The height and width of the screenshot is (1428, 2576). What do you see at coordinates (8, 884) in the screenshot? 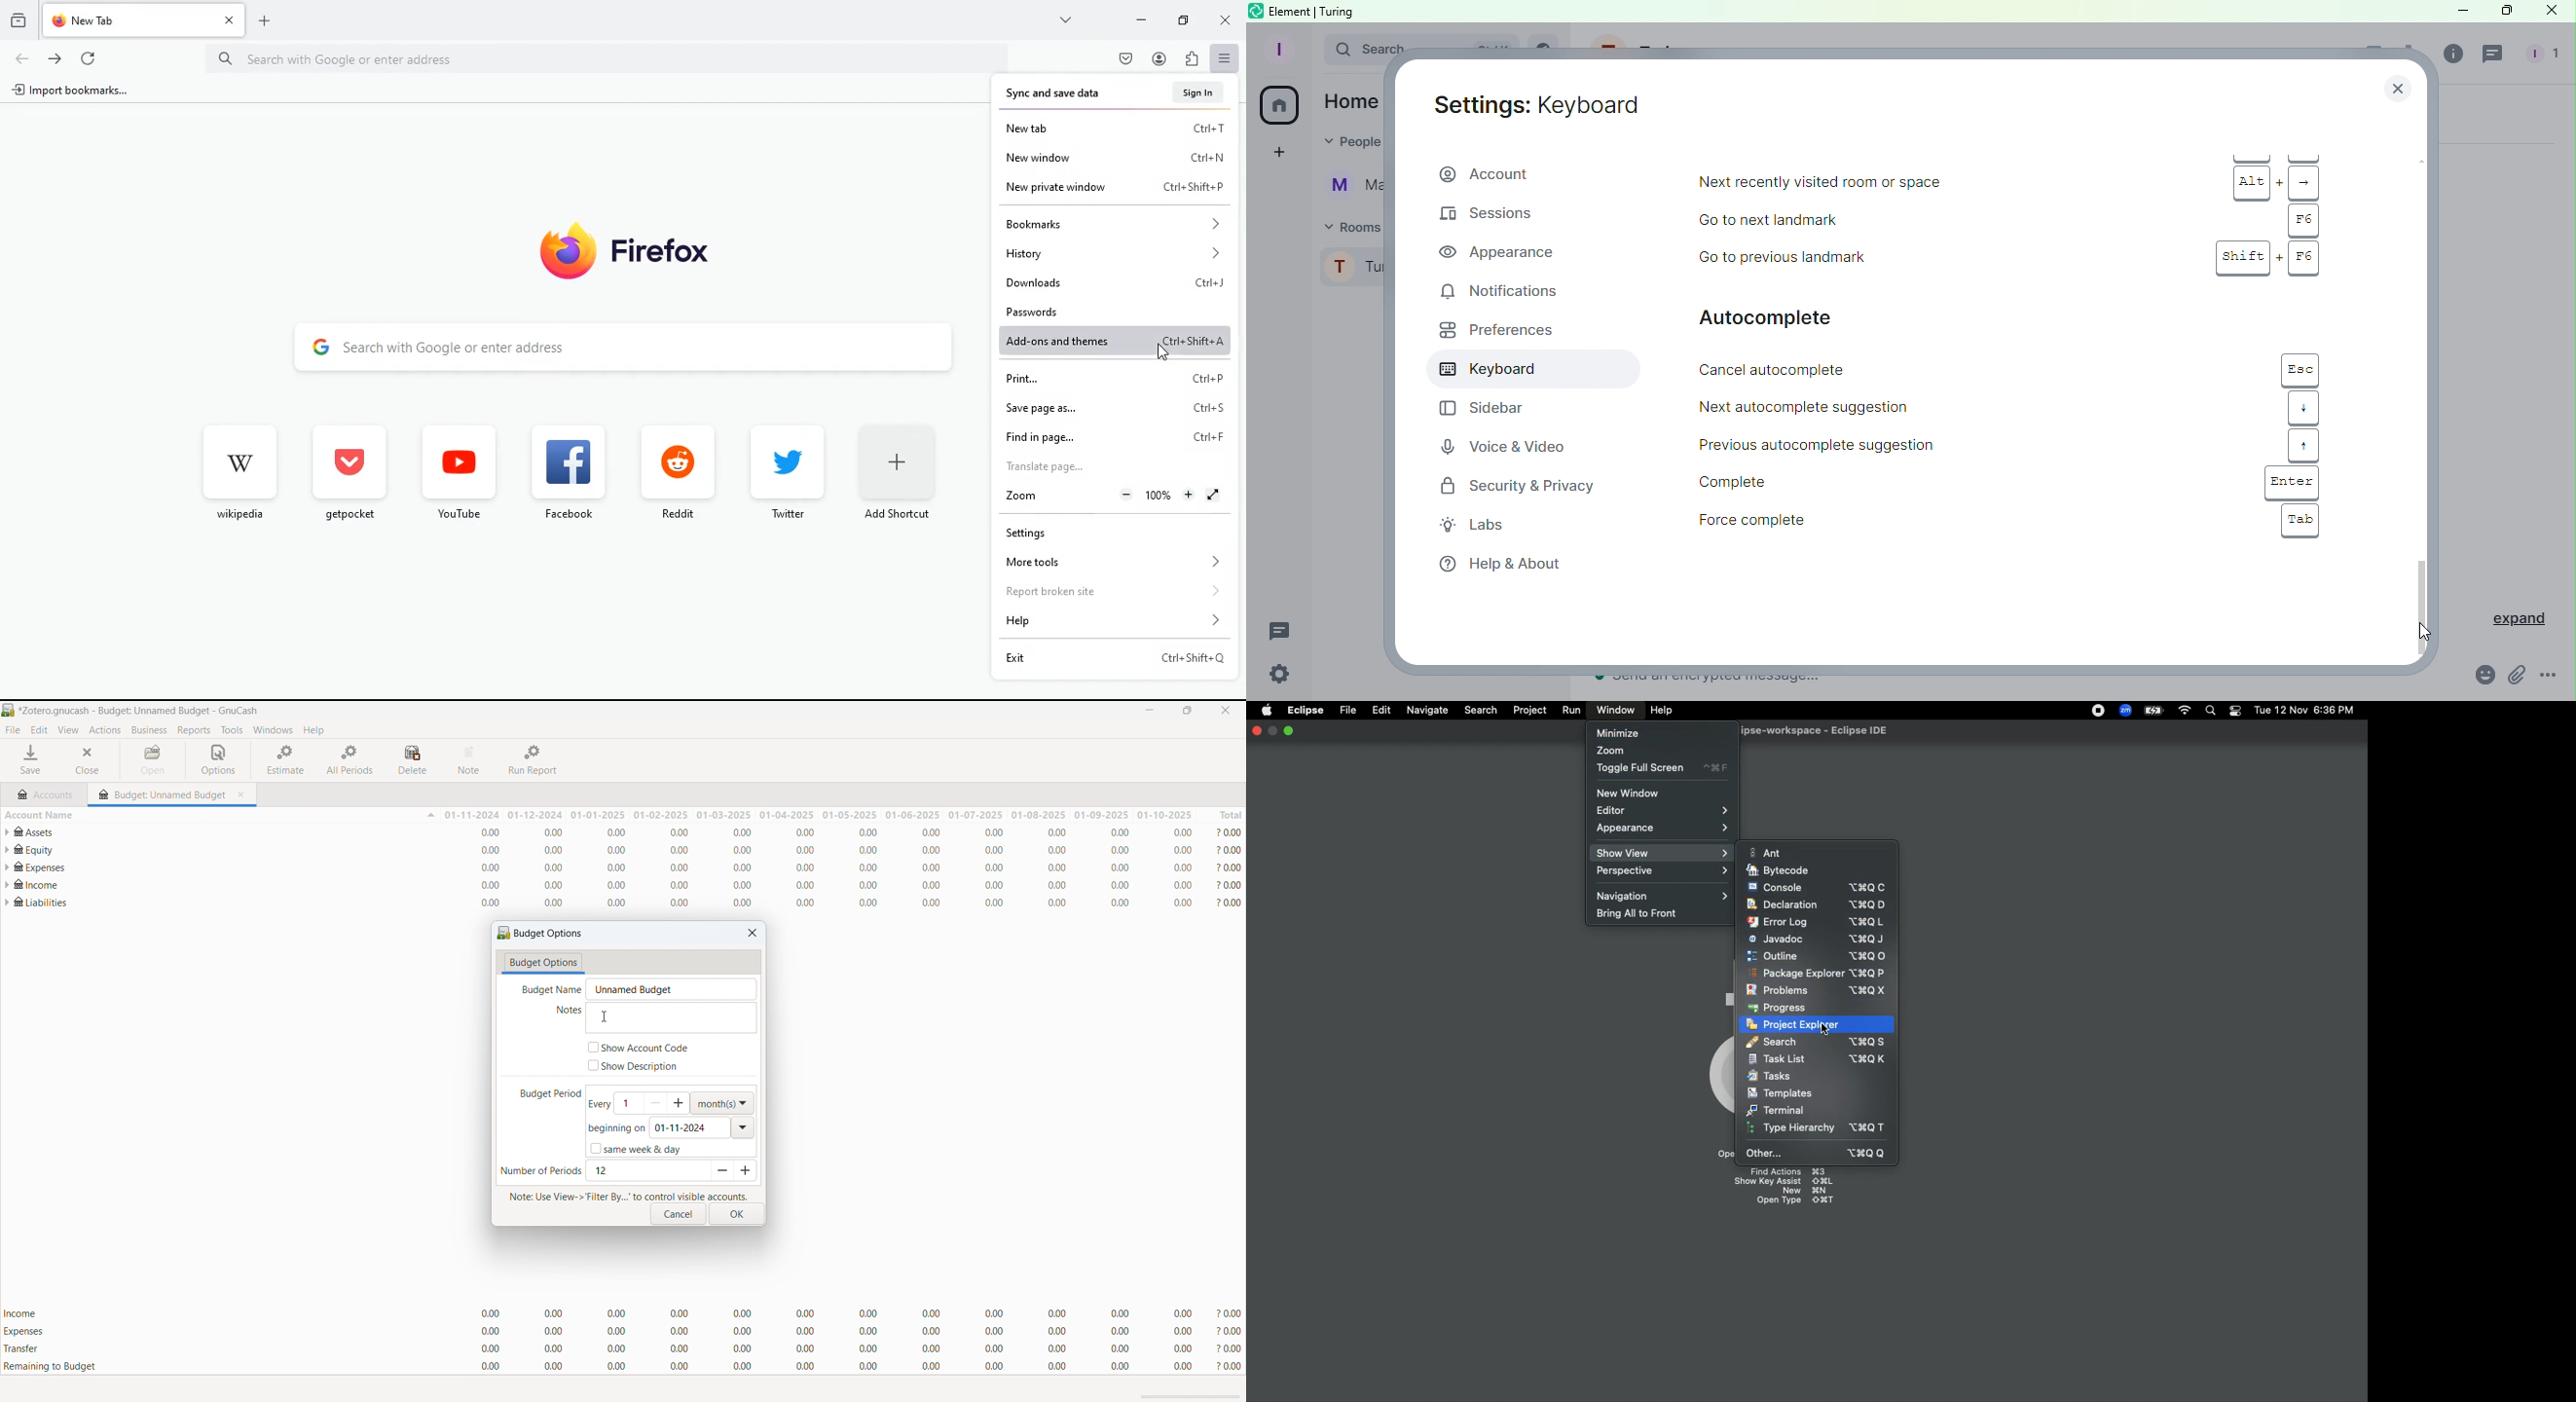
I see `expand subaccounts` at bounding box center [8, 884].